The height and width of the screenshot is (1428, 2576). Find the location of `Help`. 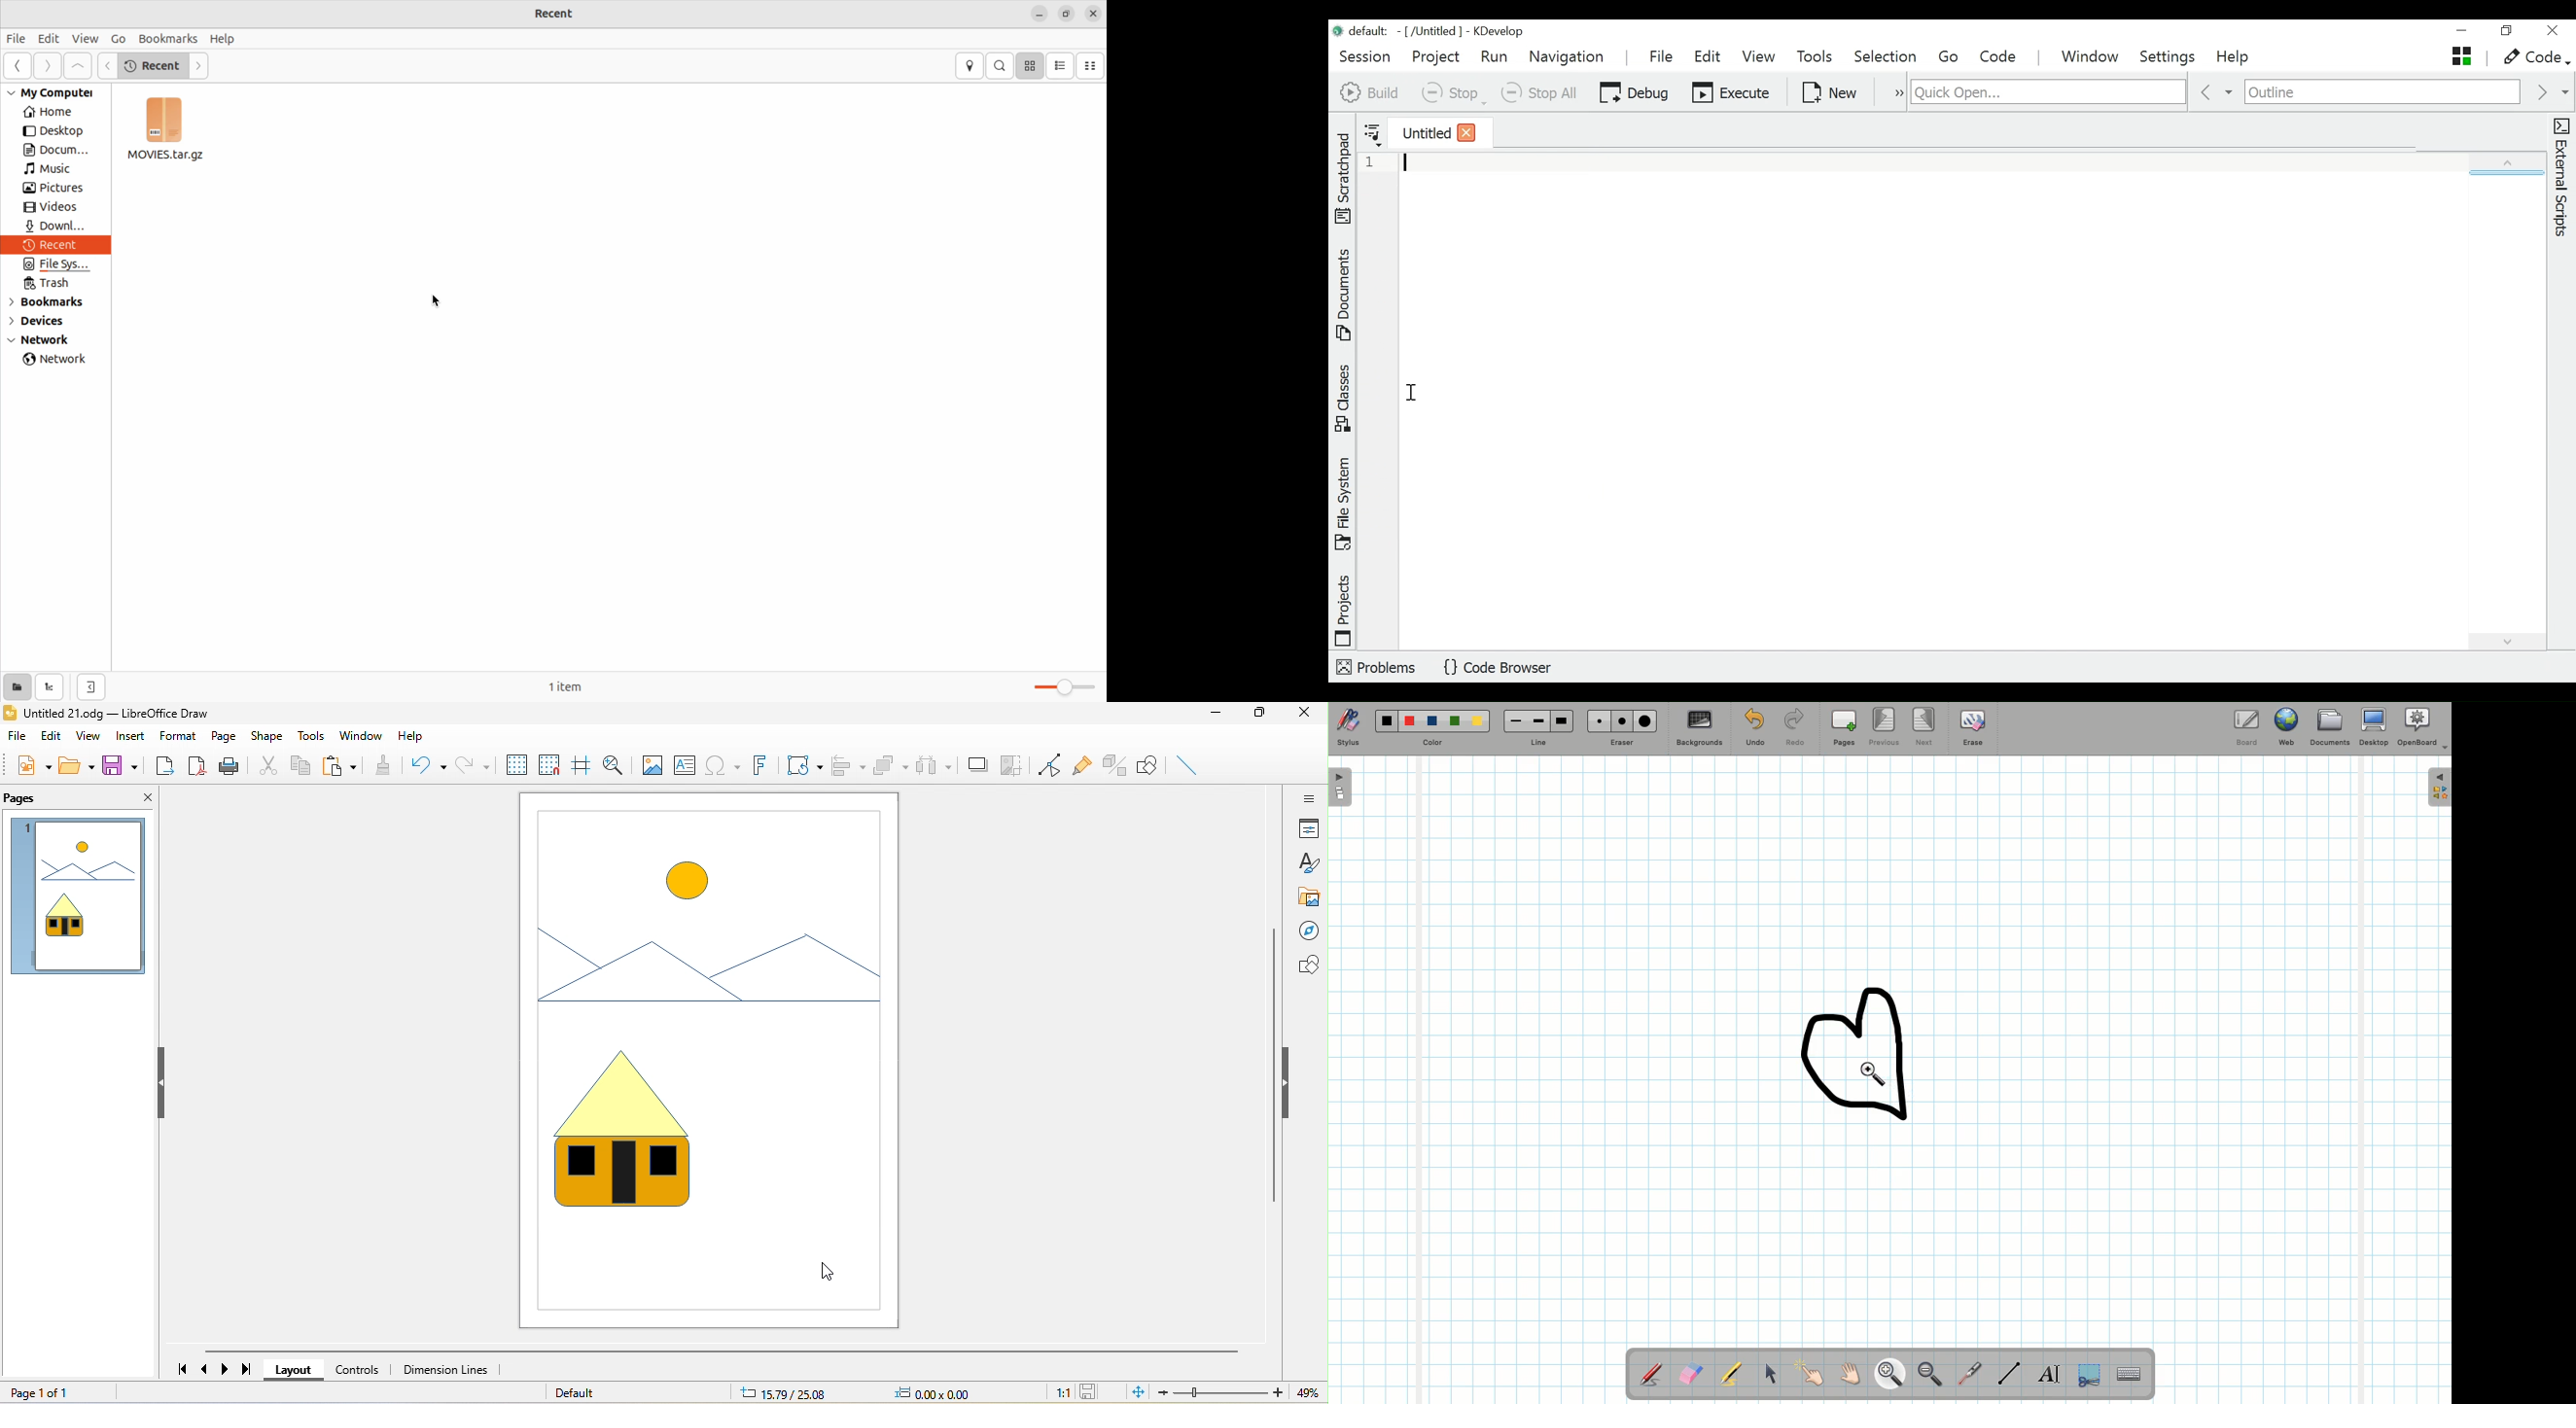

Help is located at coordinates (2235, 58).